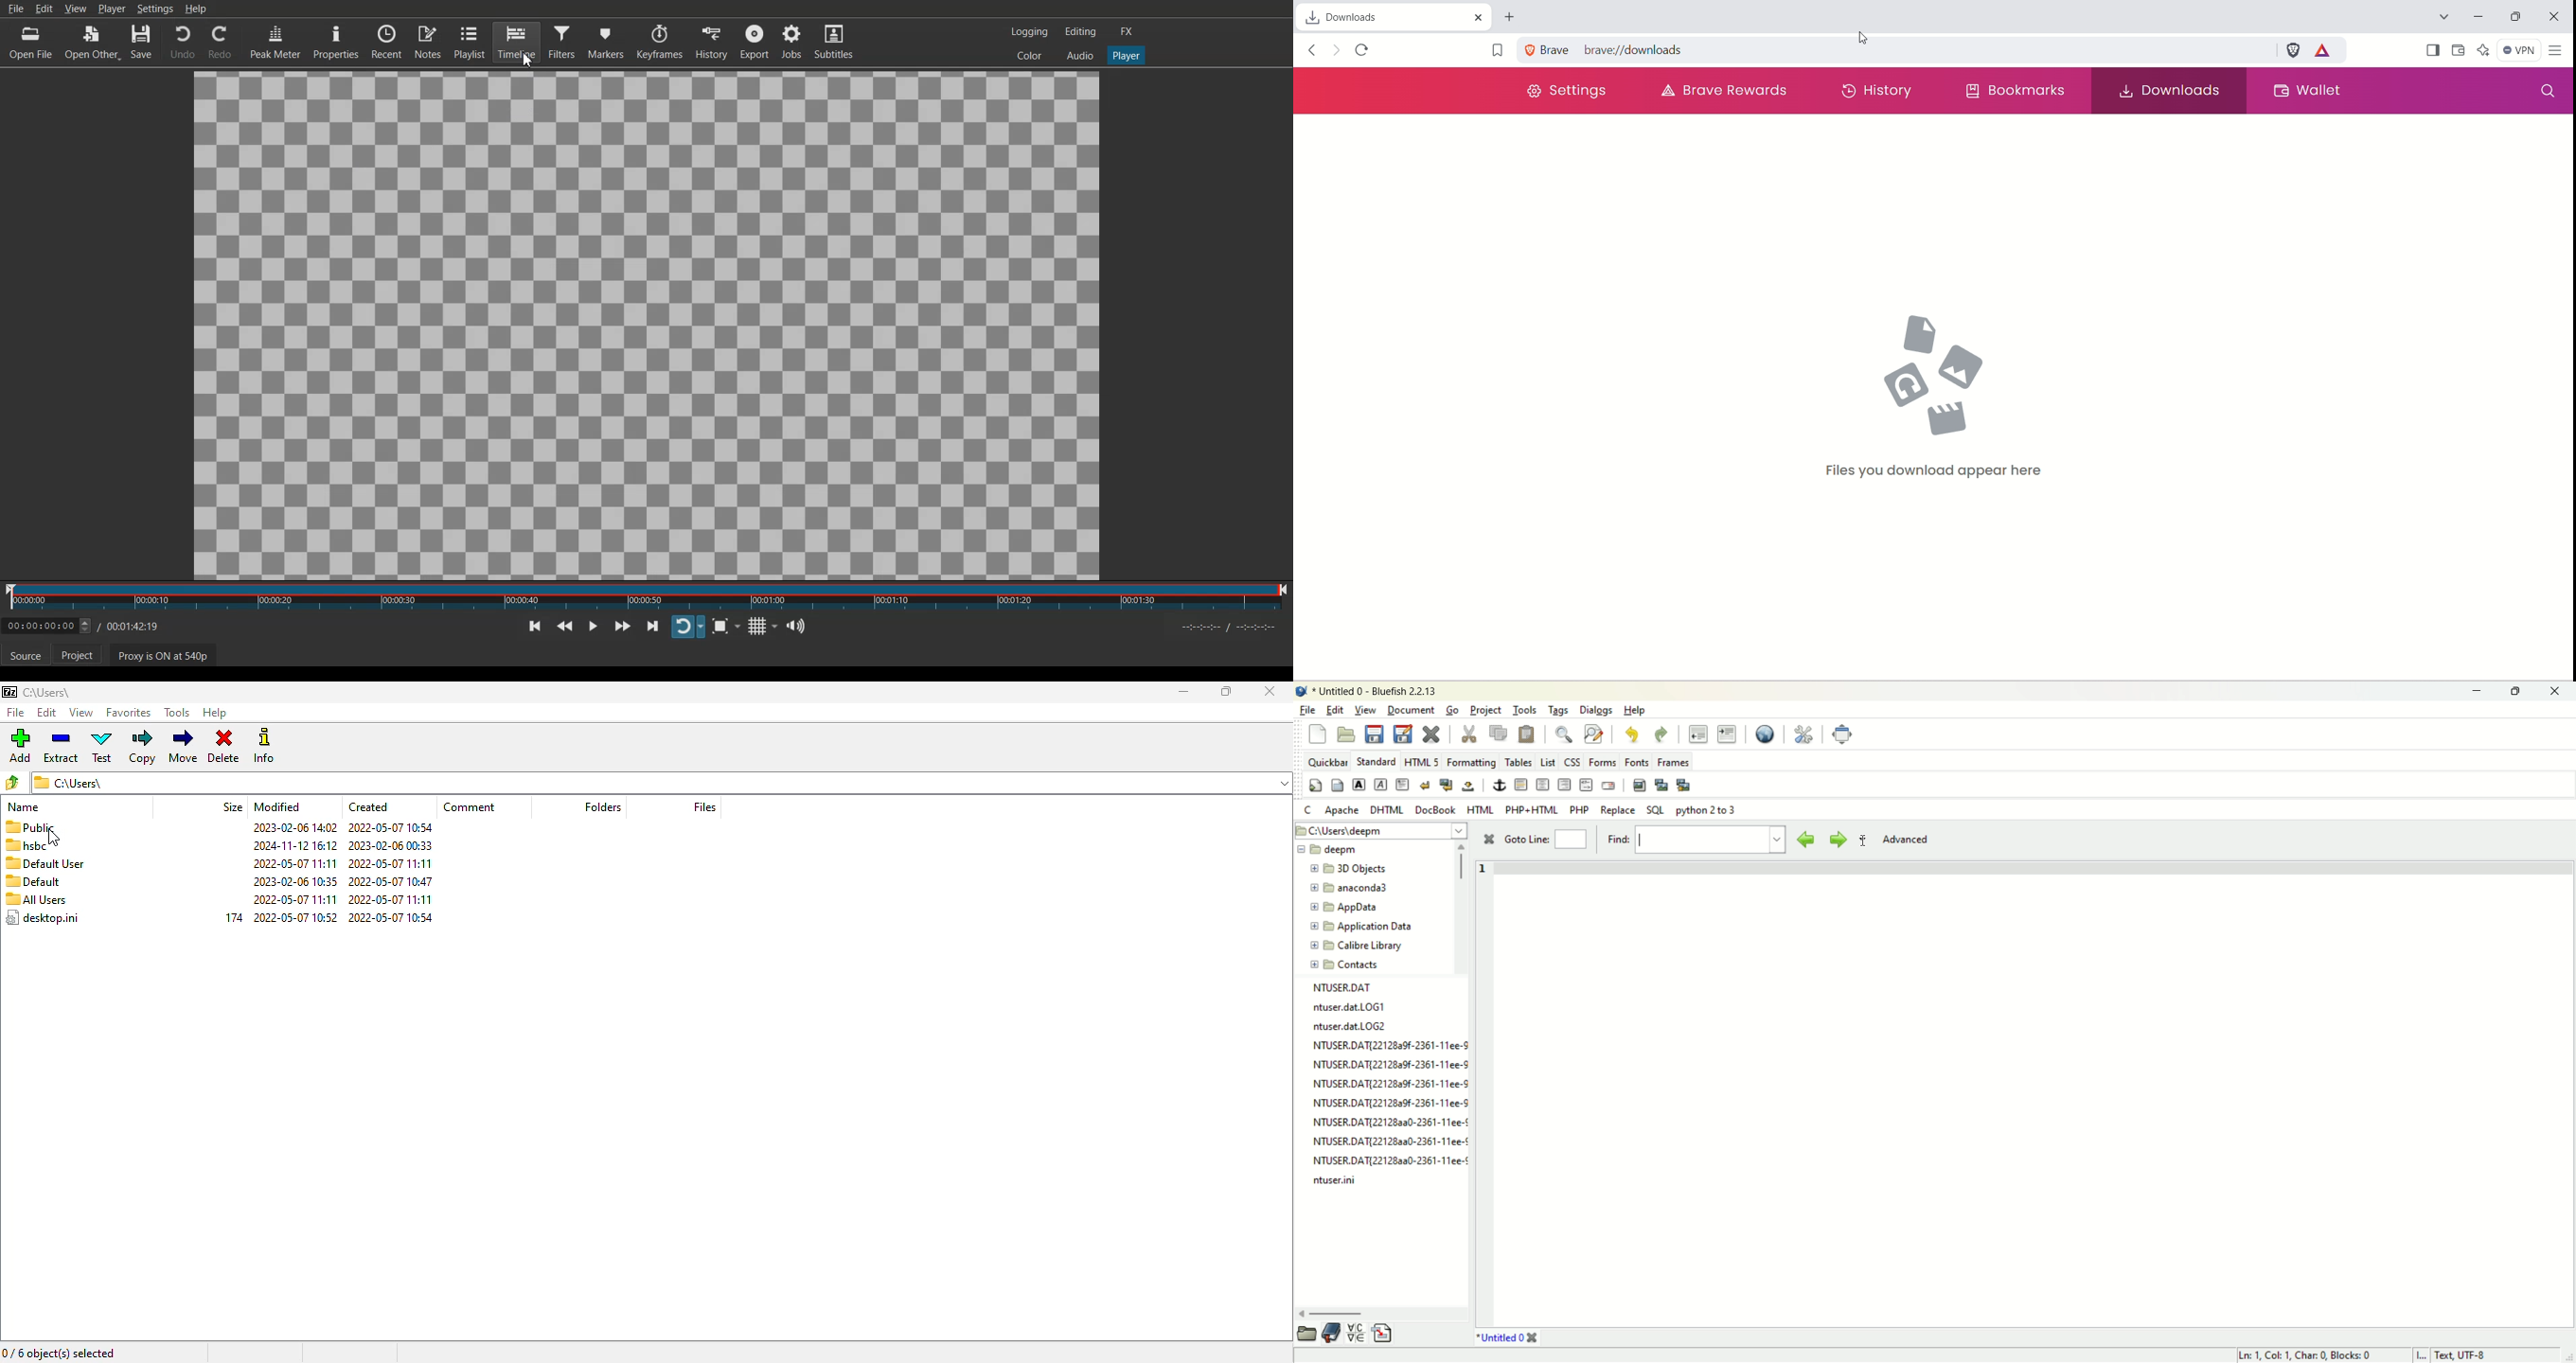 Image resolution: width=2576 pixels, height=1372 pixels. I want to click on cursor, so click(523, 63).